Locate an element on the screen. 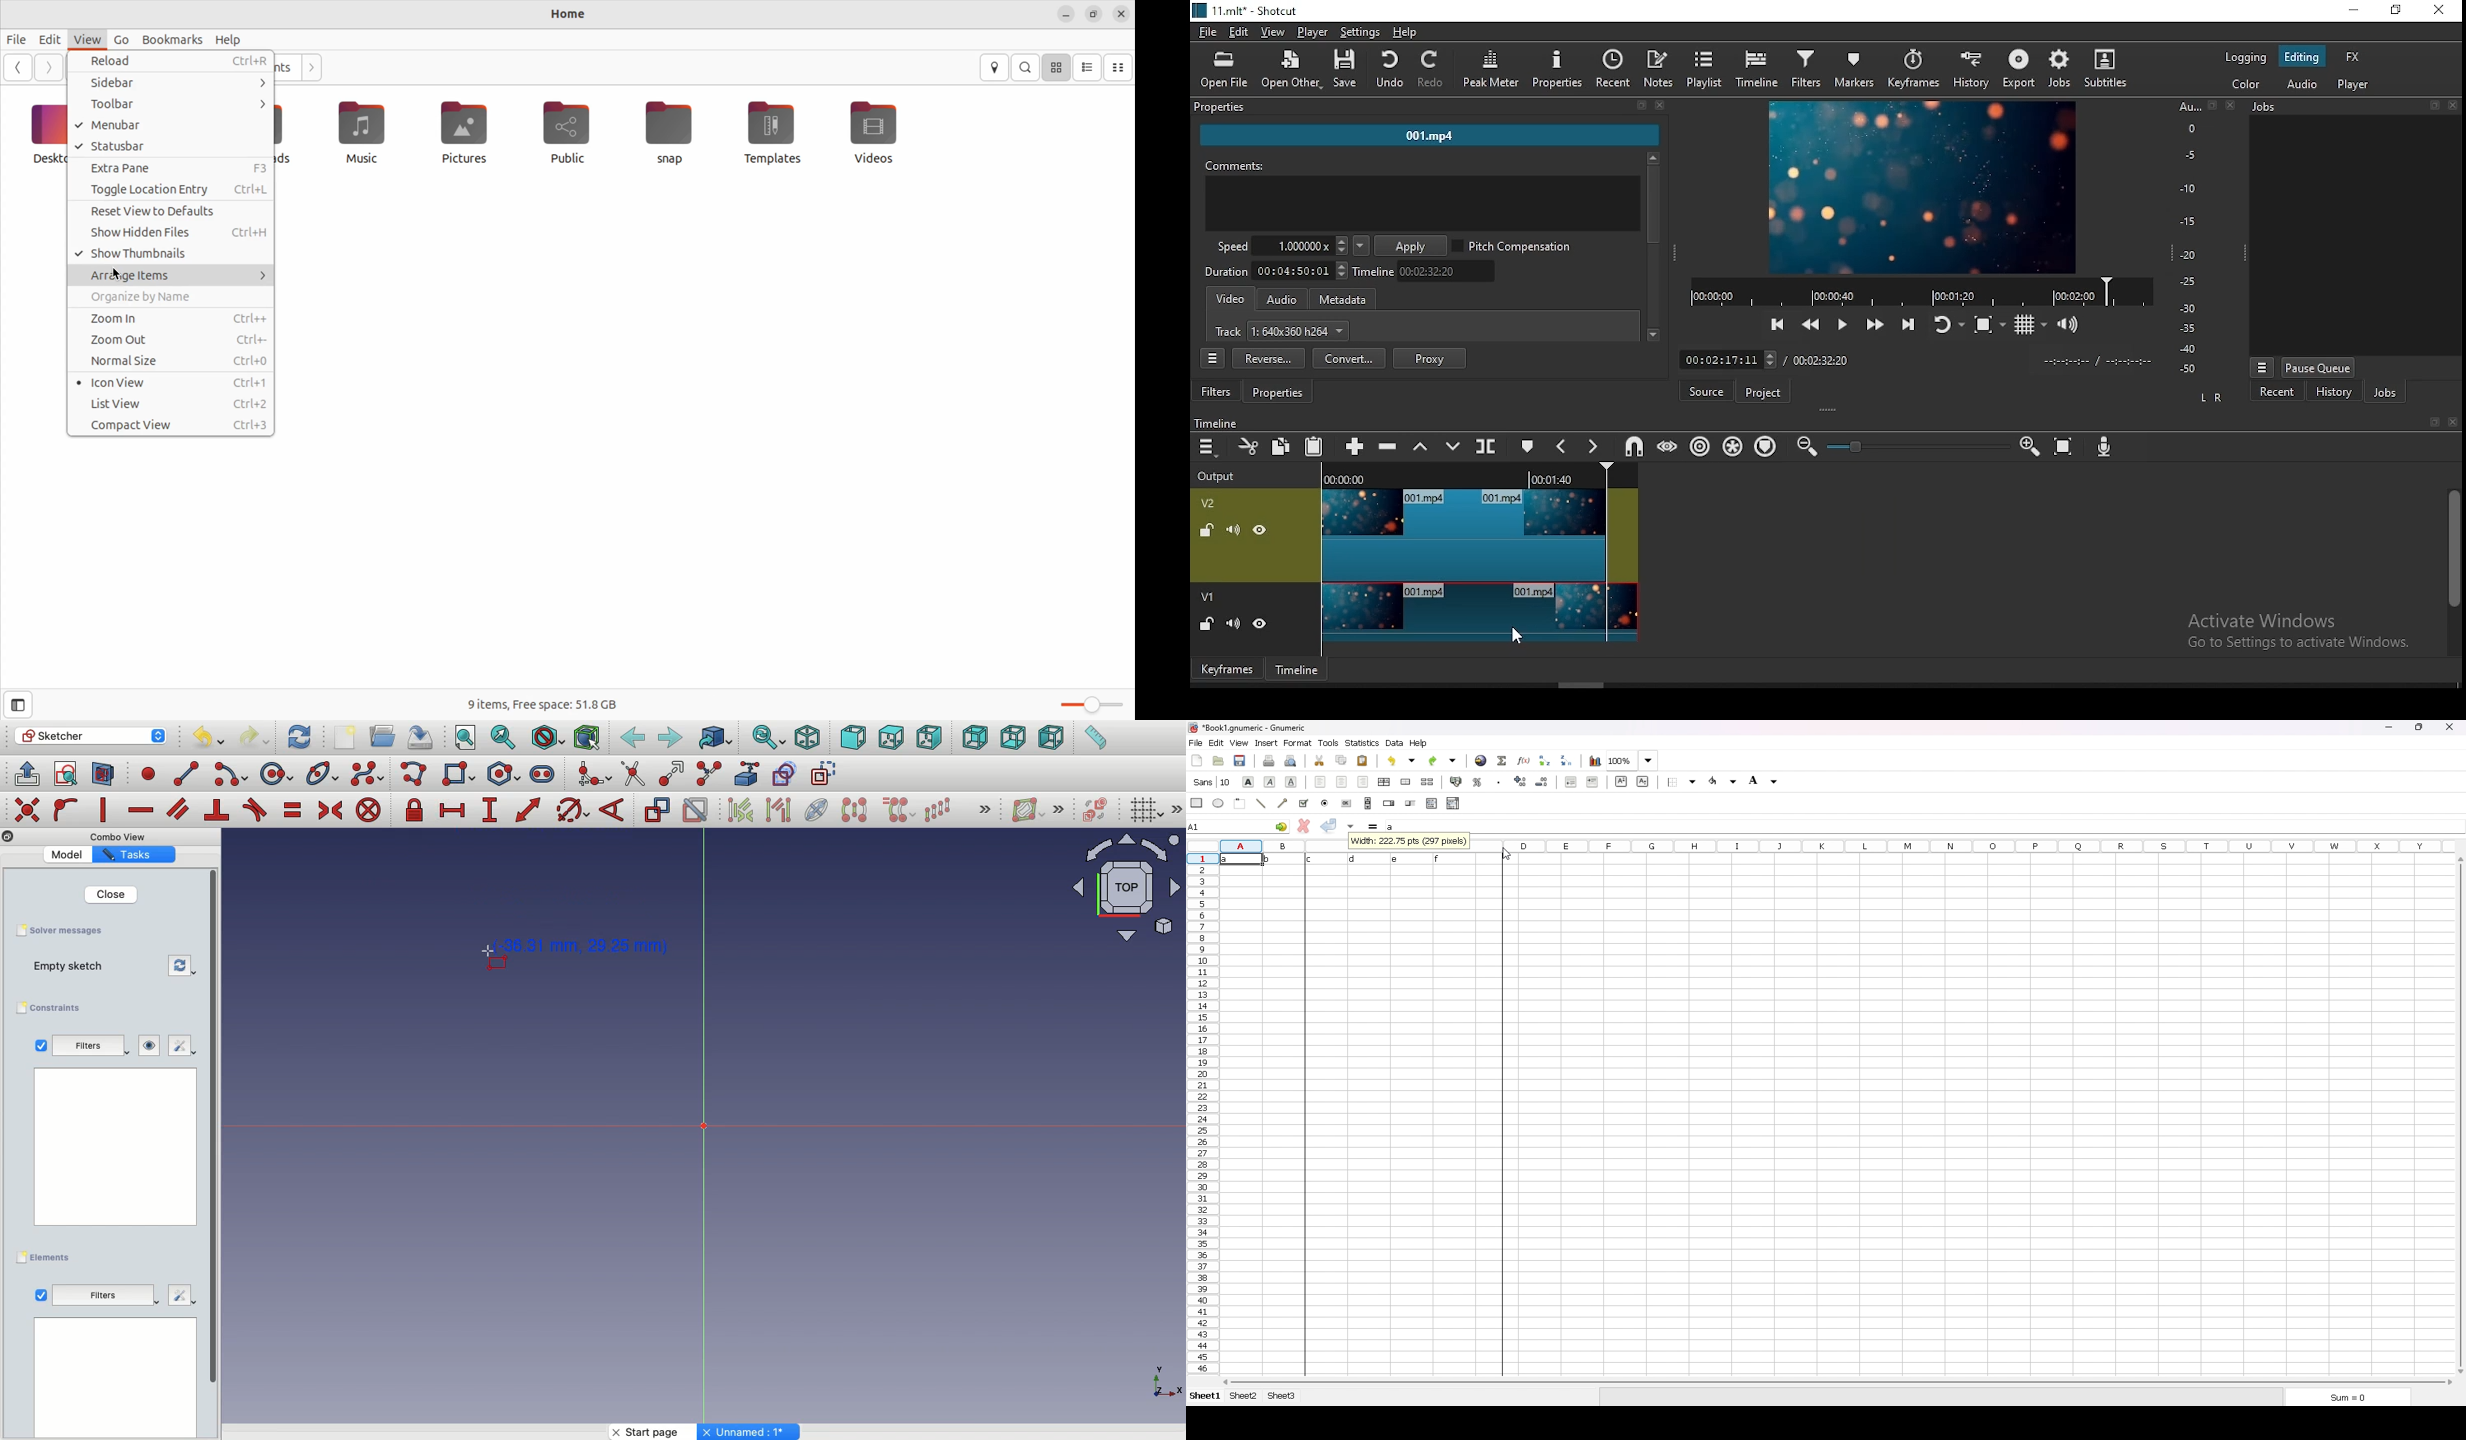  Start page is located at coordinates (655, 1432).